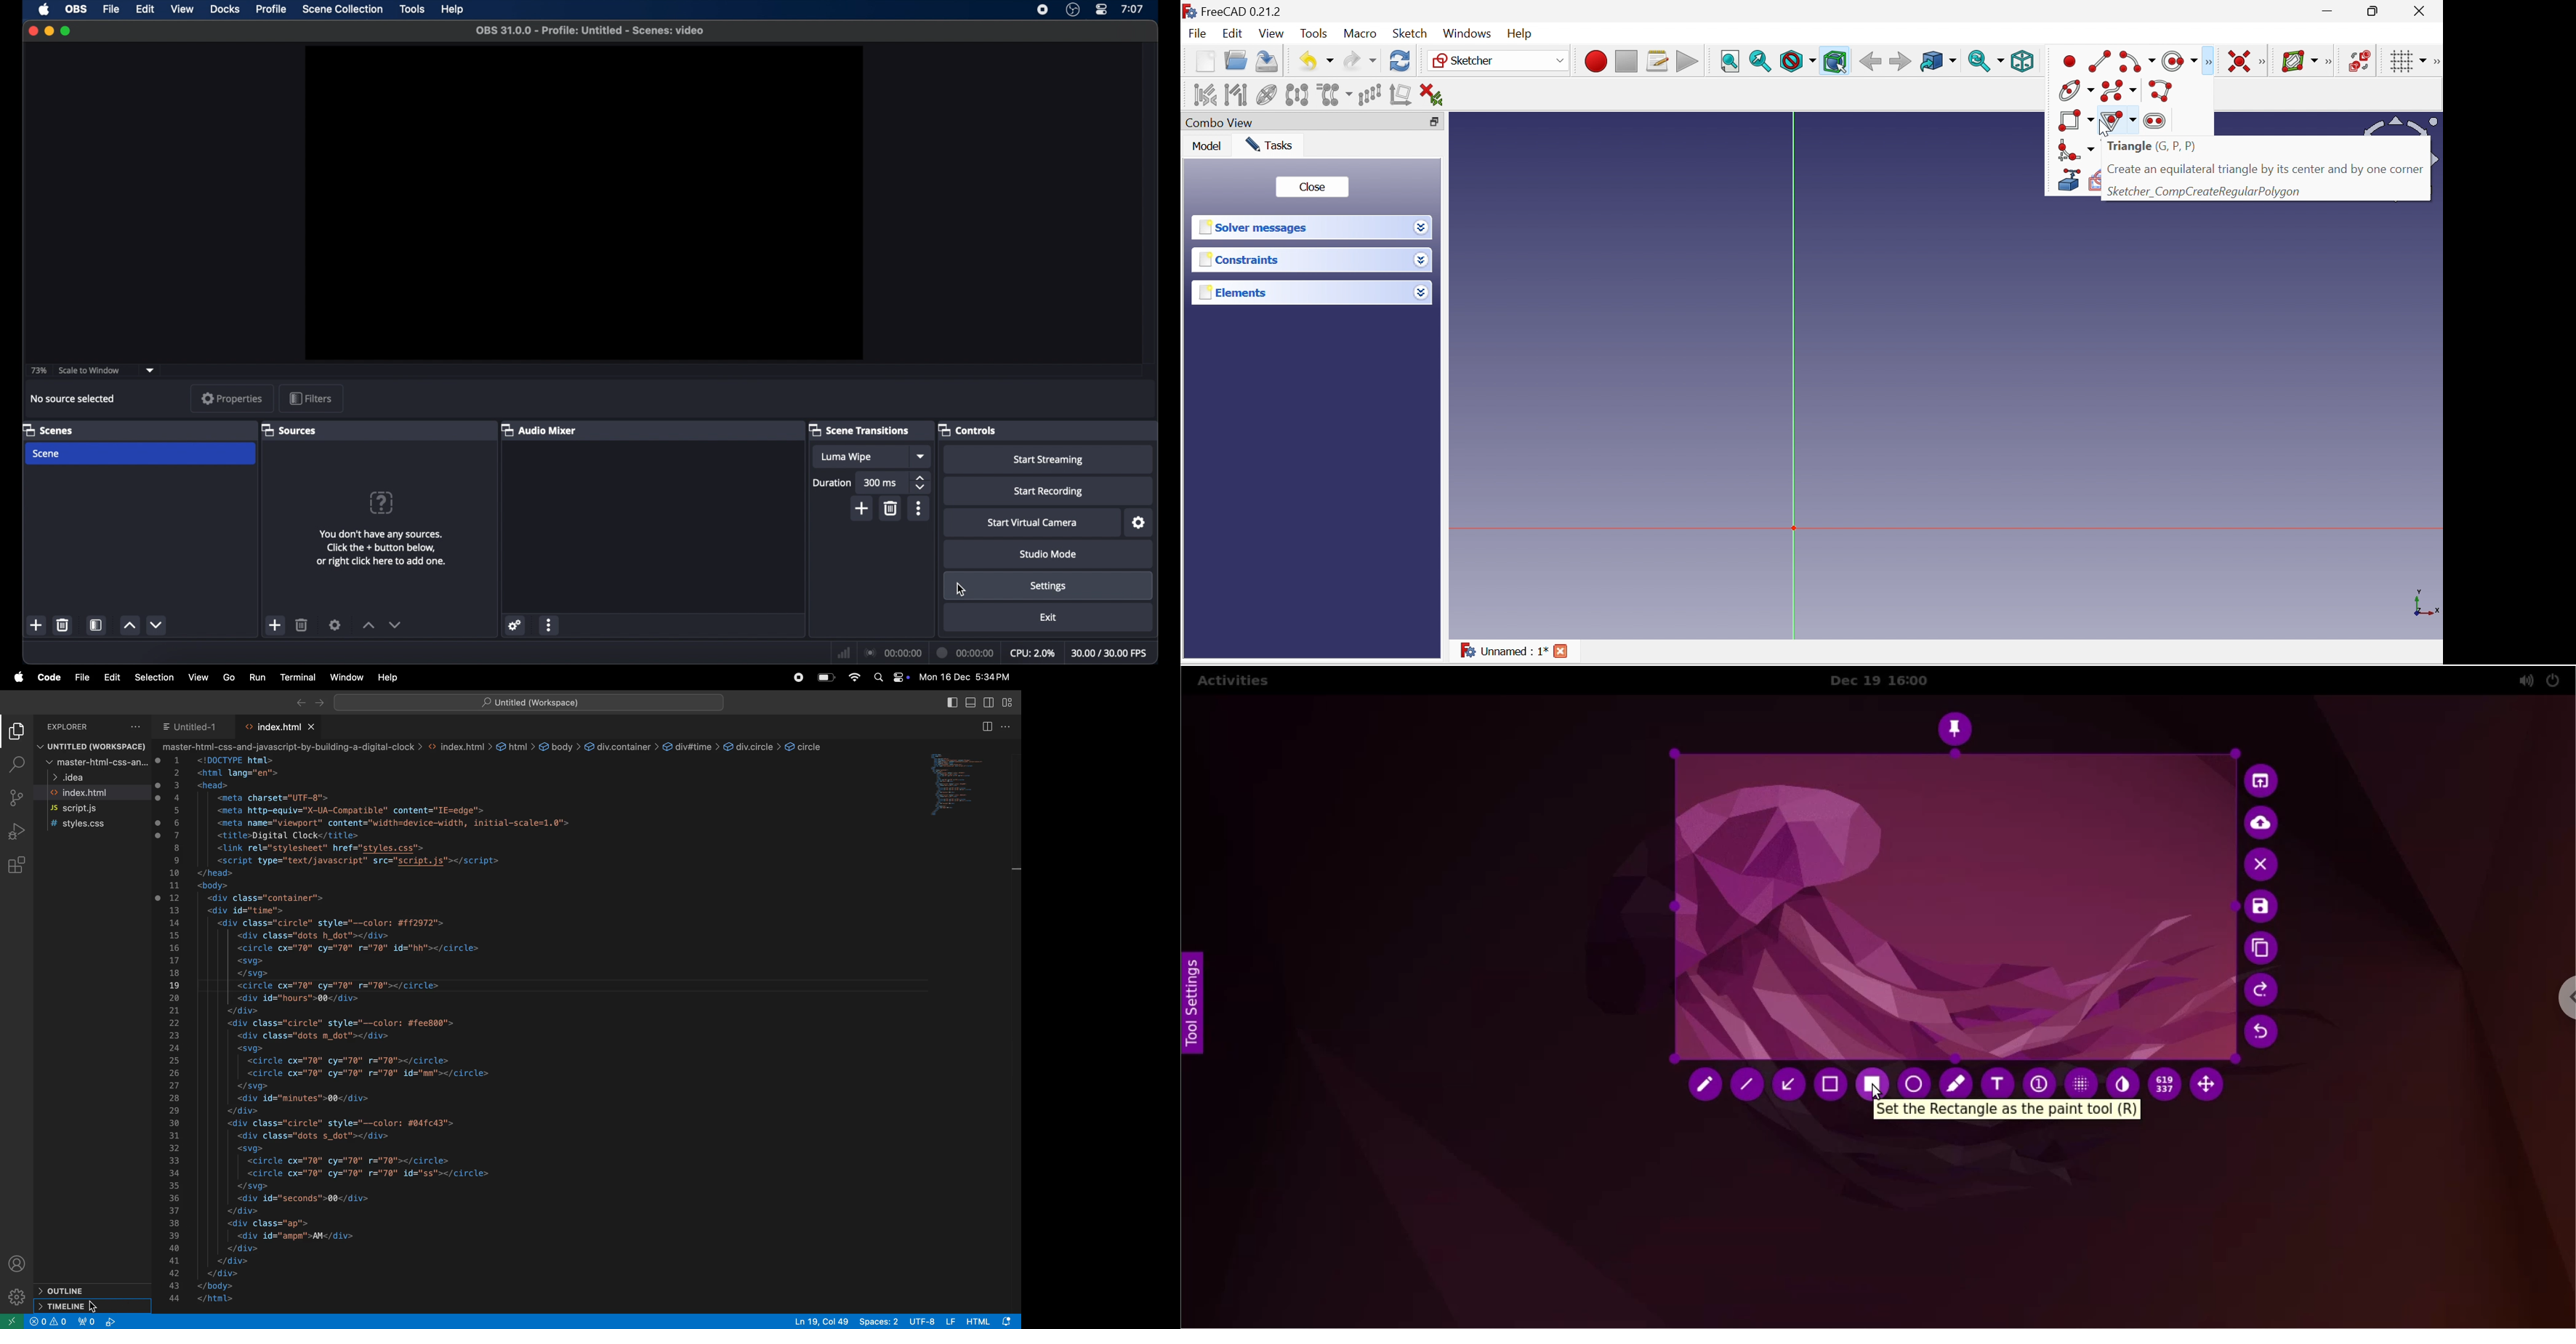 This screenshot has width=2576, height=1344. Describe the element at coordinates (250, 1148) in the screenshot. I see `<svg>` at that location.